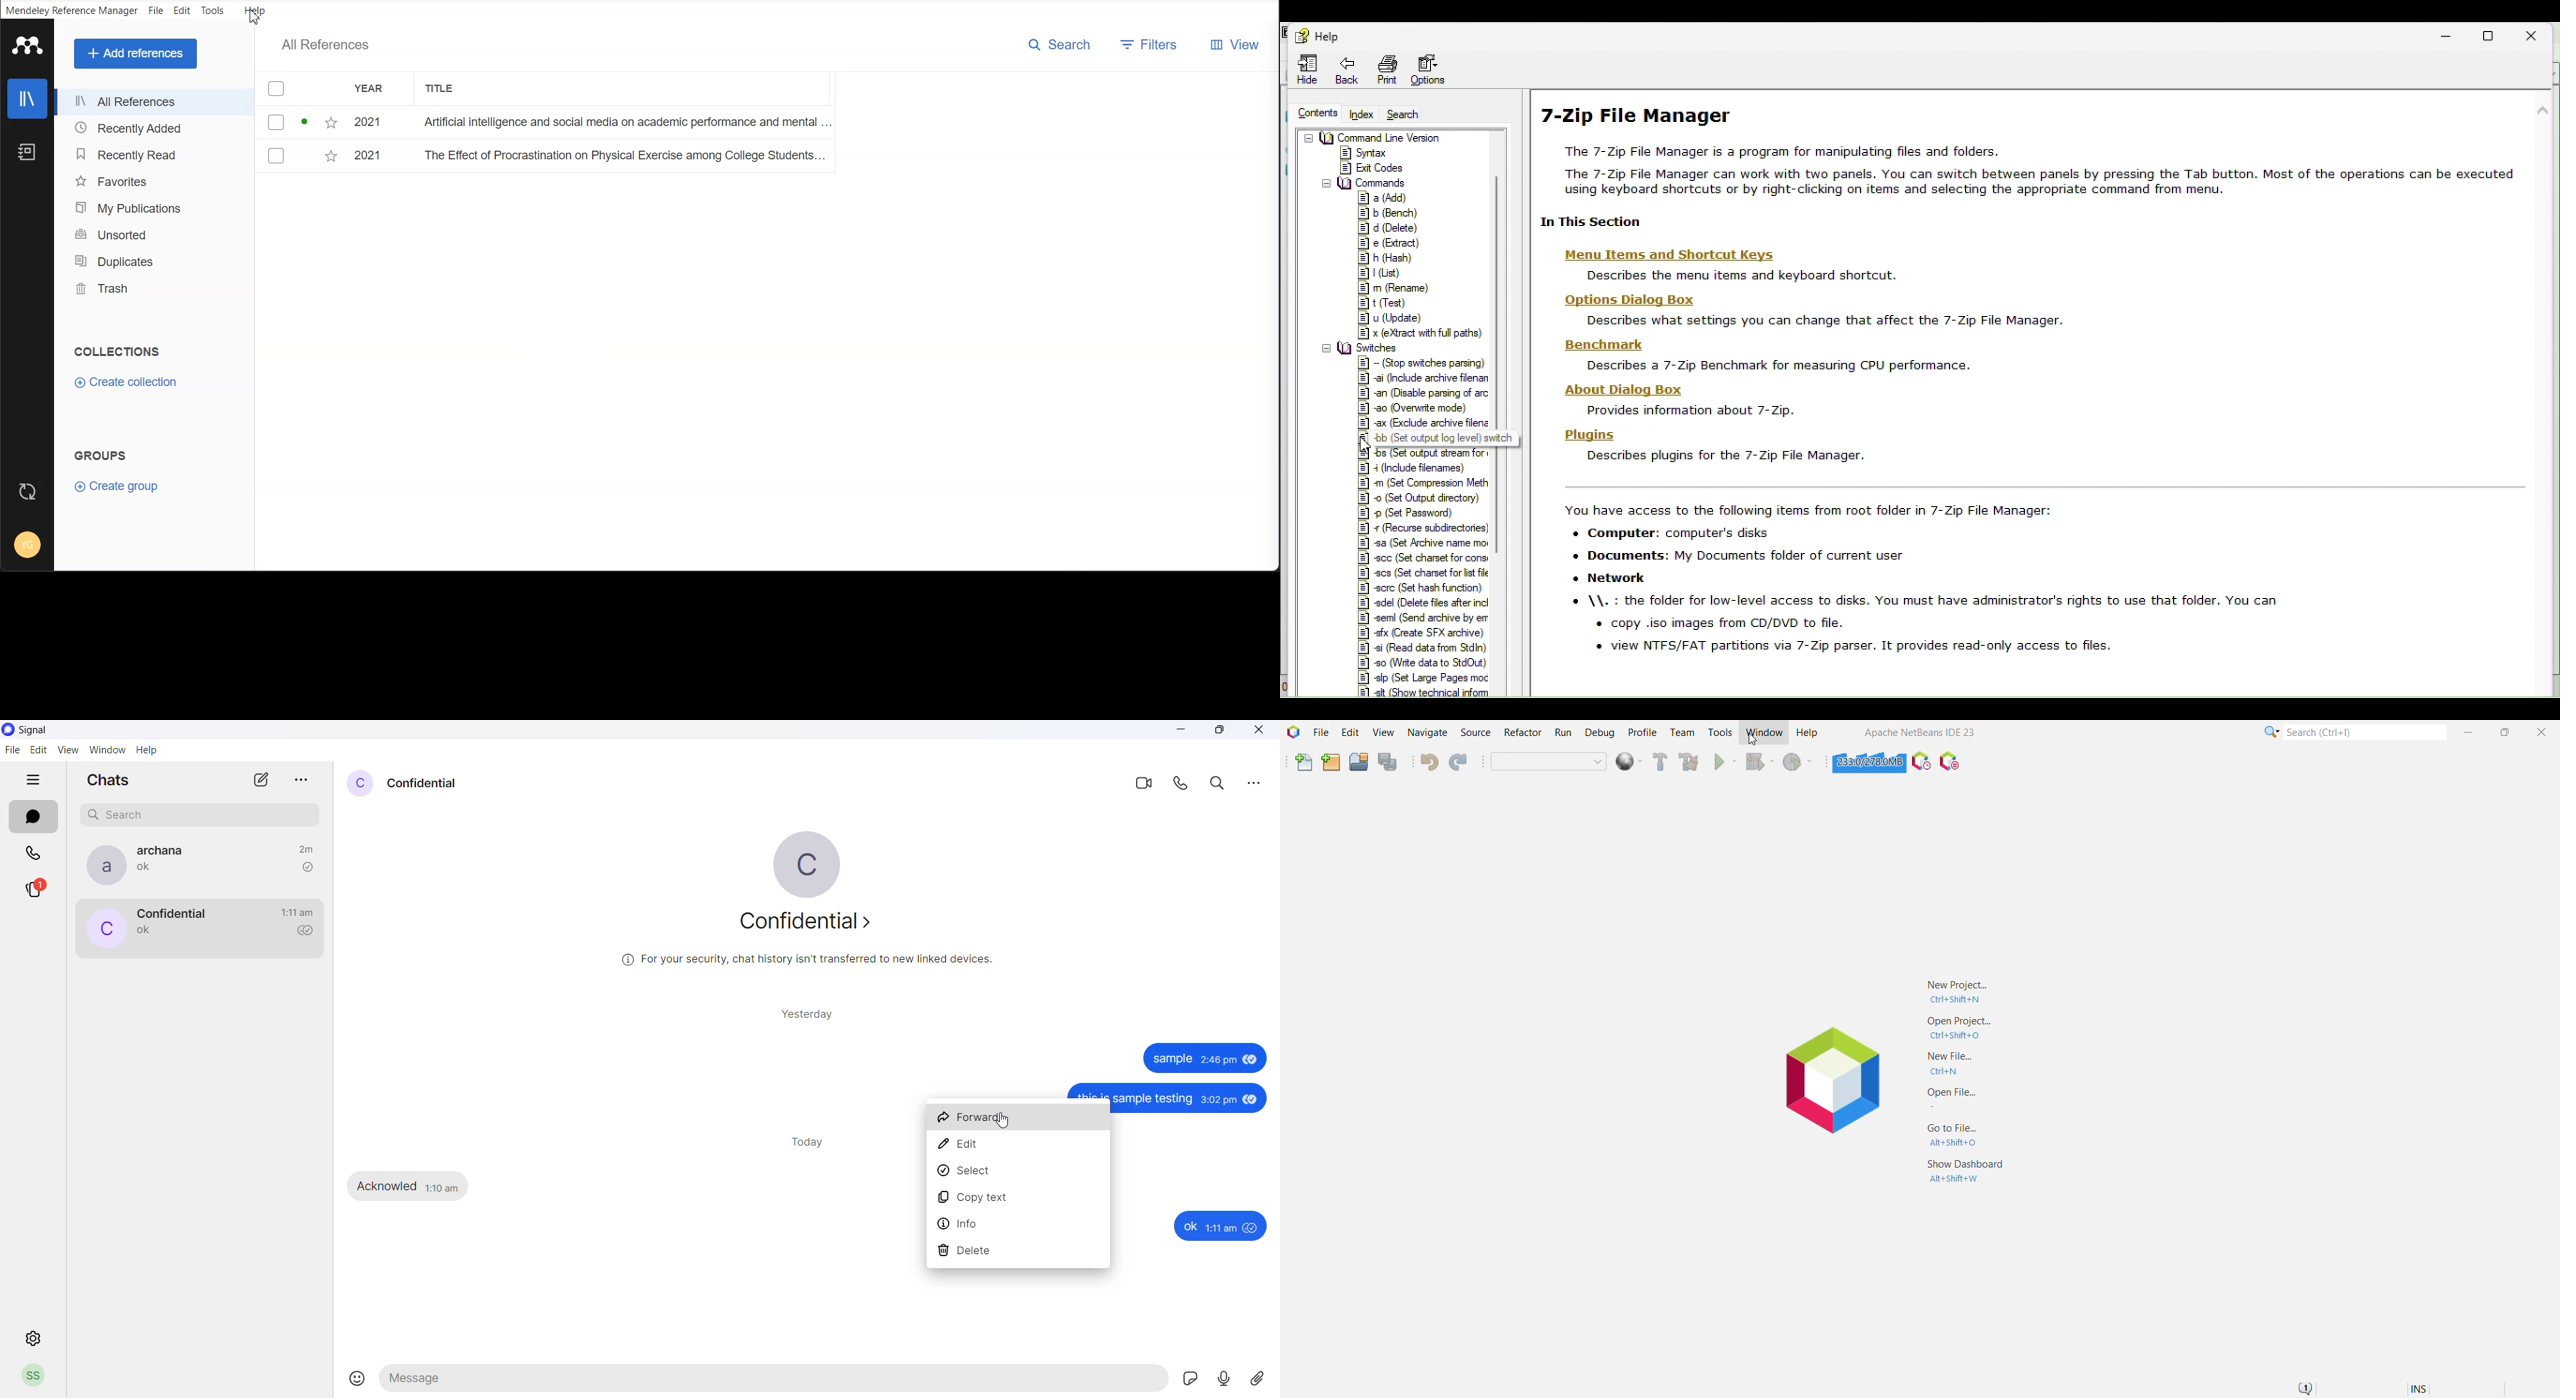  I want to click on Notebook, so click(28, 151).